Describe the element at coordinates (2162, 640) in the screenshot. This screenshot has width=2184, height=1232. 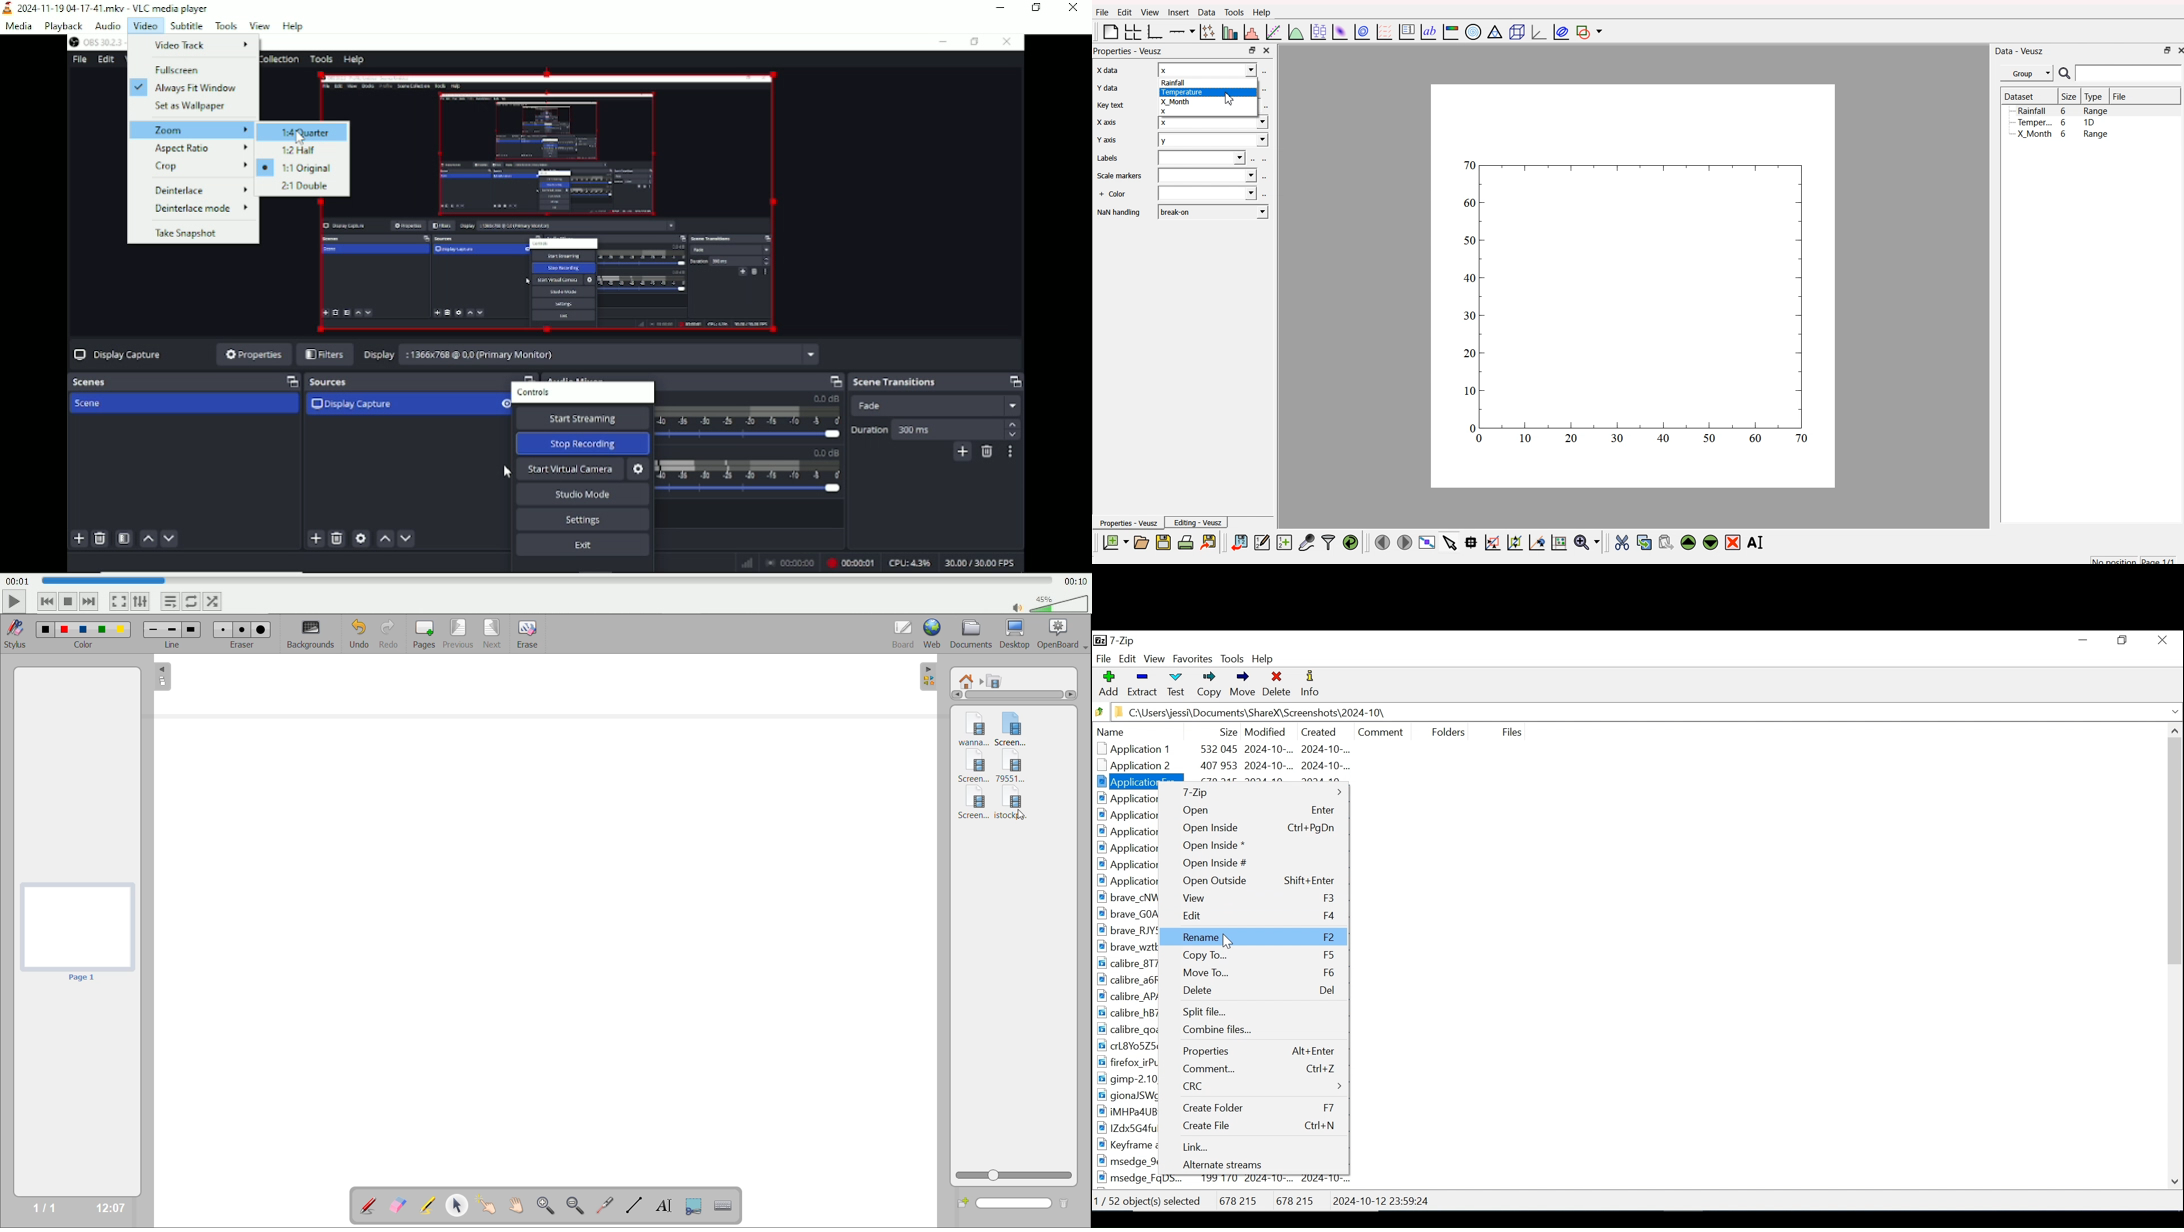
I see `Close` at that location.